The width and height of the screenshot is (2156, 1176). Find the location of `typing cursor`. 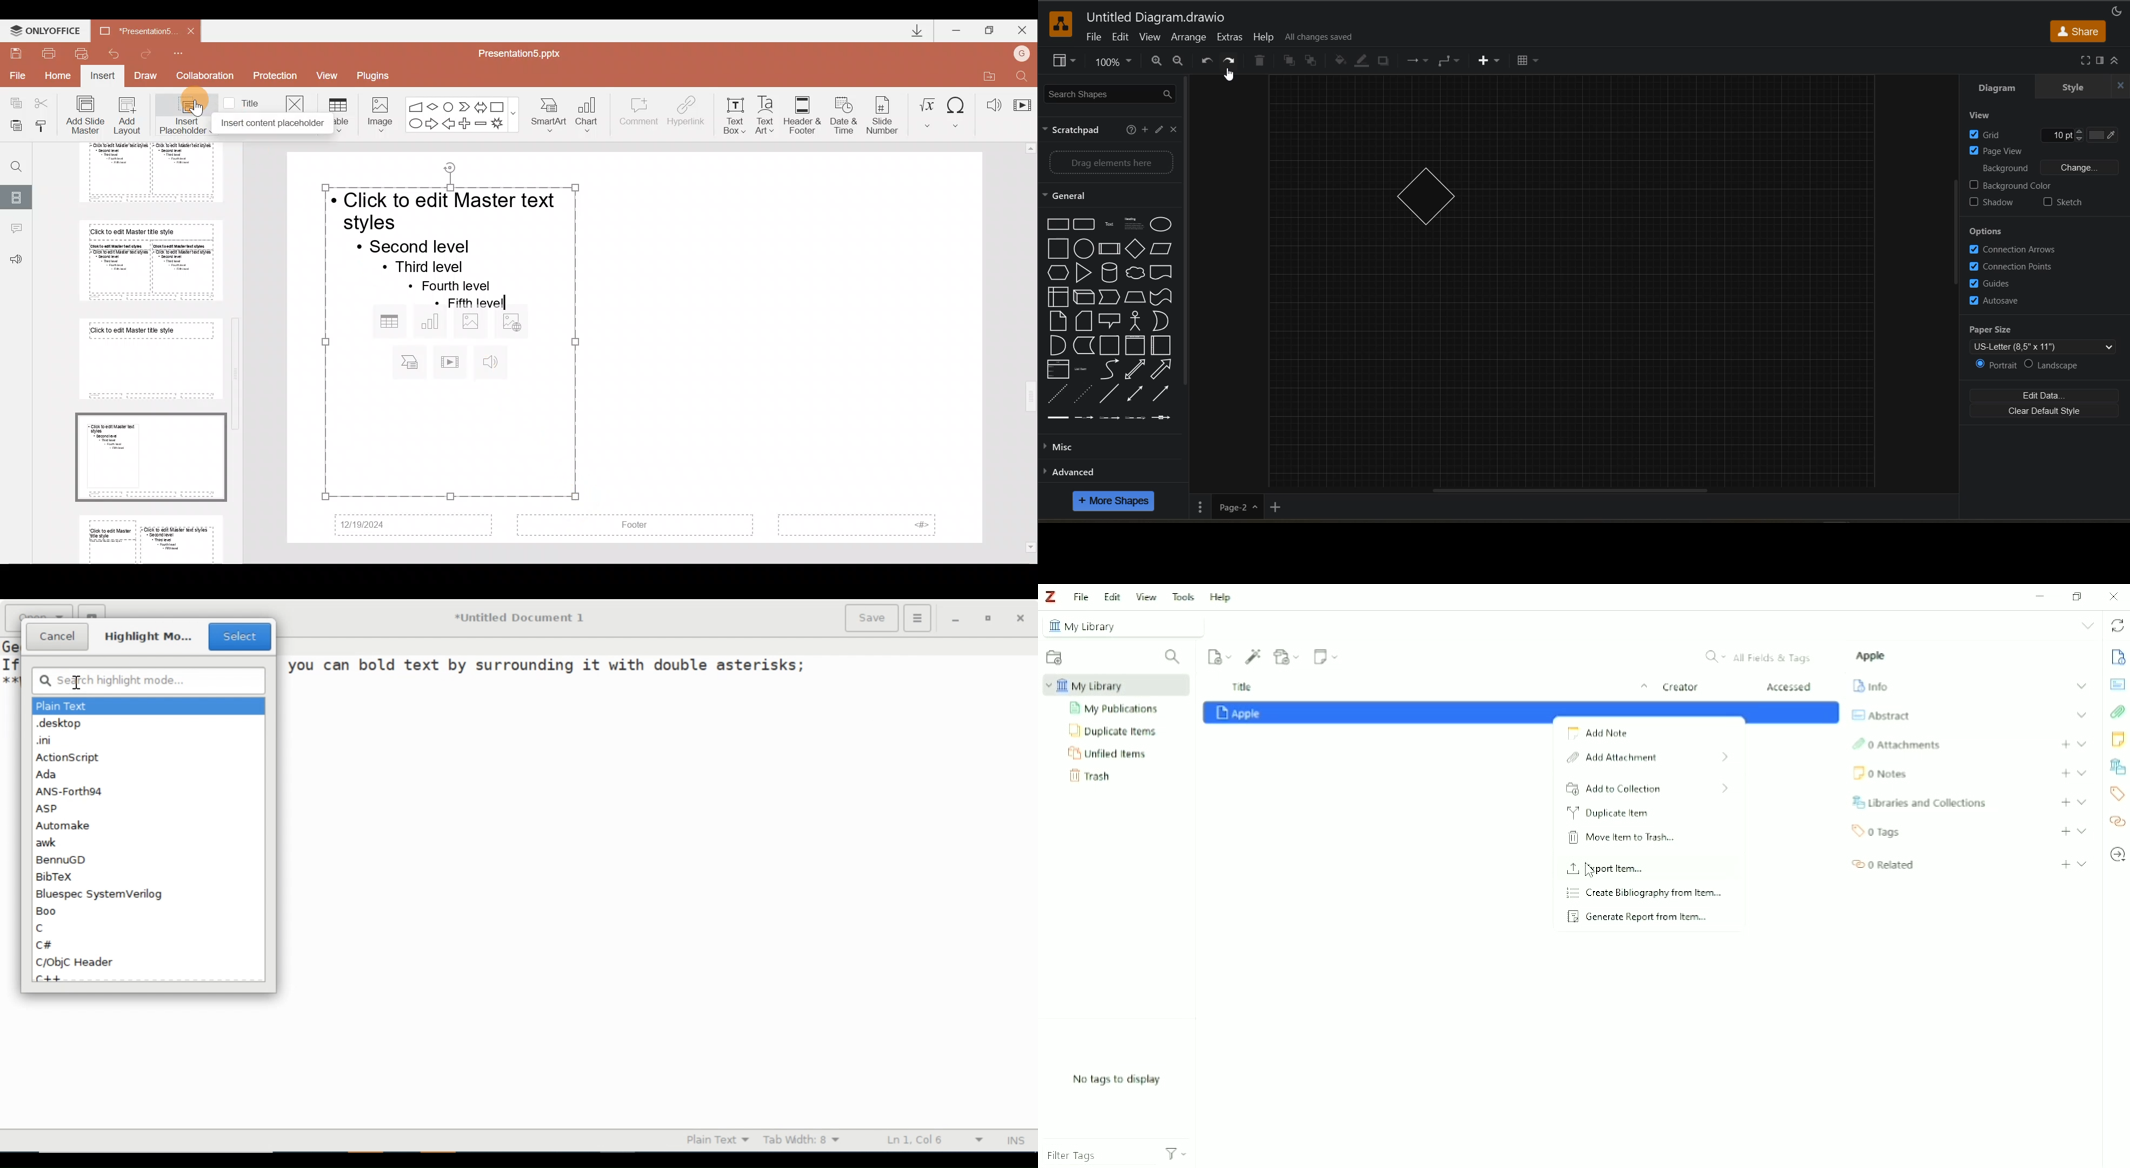

typing cursor is located at coordinates (77, 684).